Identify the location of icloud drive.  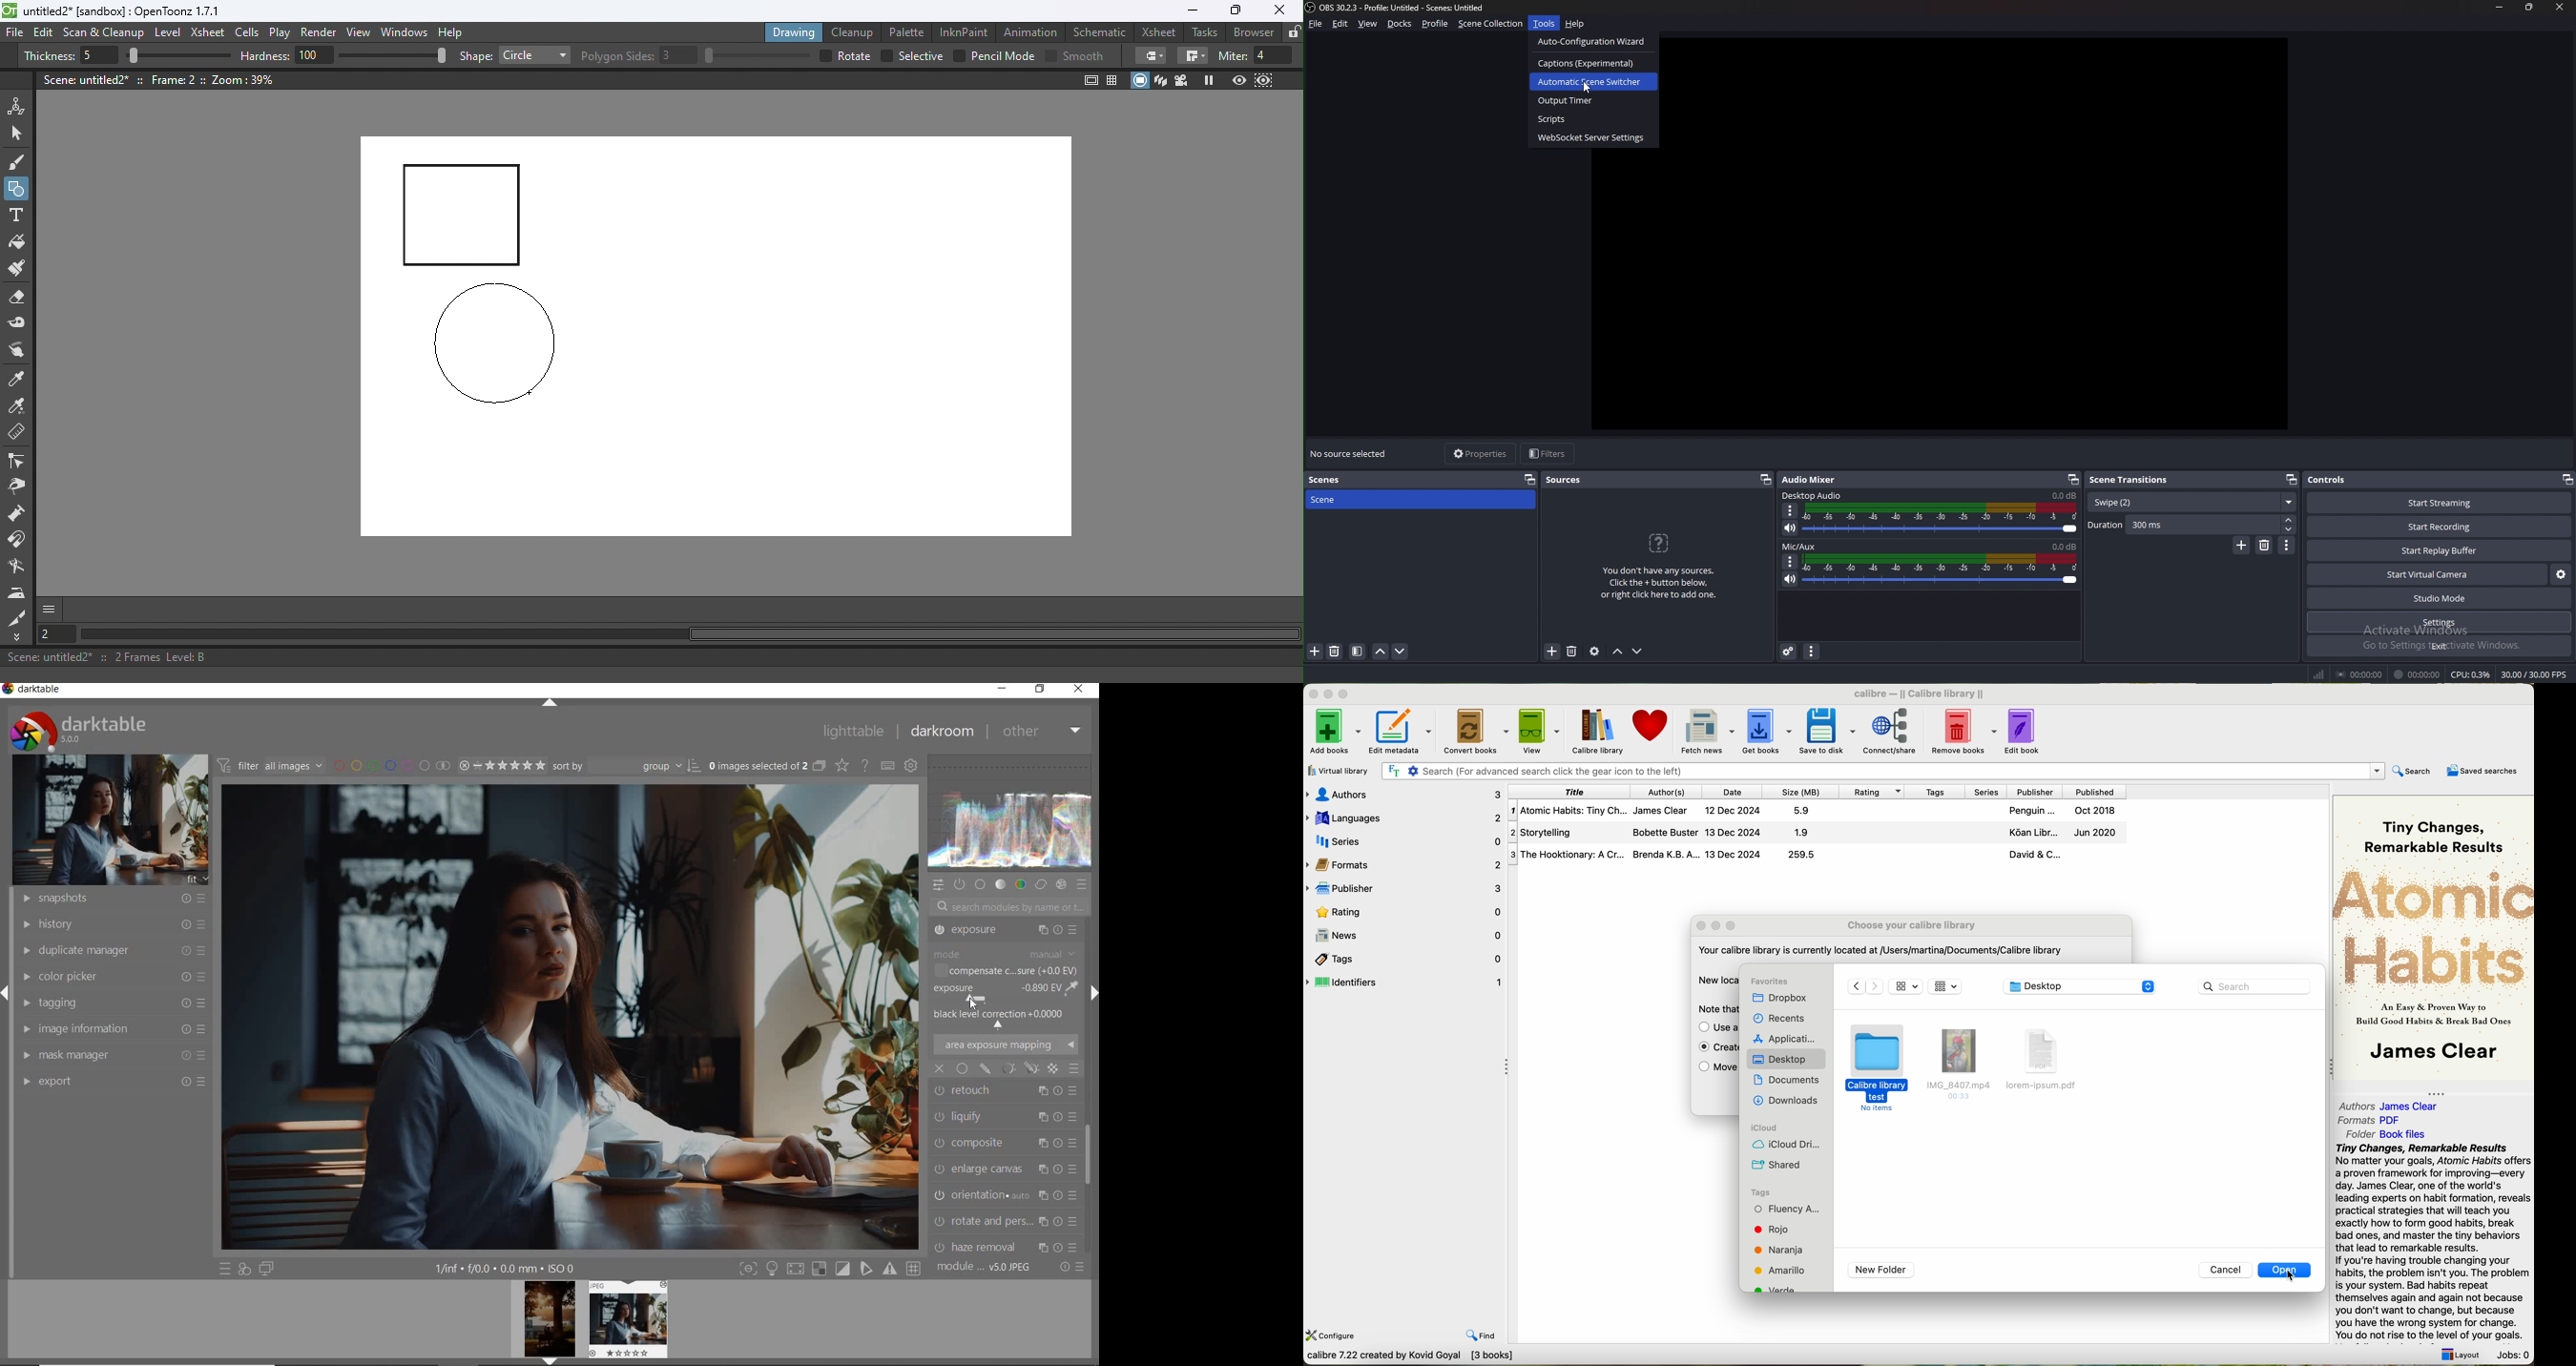
(1787, 1145).